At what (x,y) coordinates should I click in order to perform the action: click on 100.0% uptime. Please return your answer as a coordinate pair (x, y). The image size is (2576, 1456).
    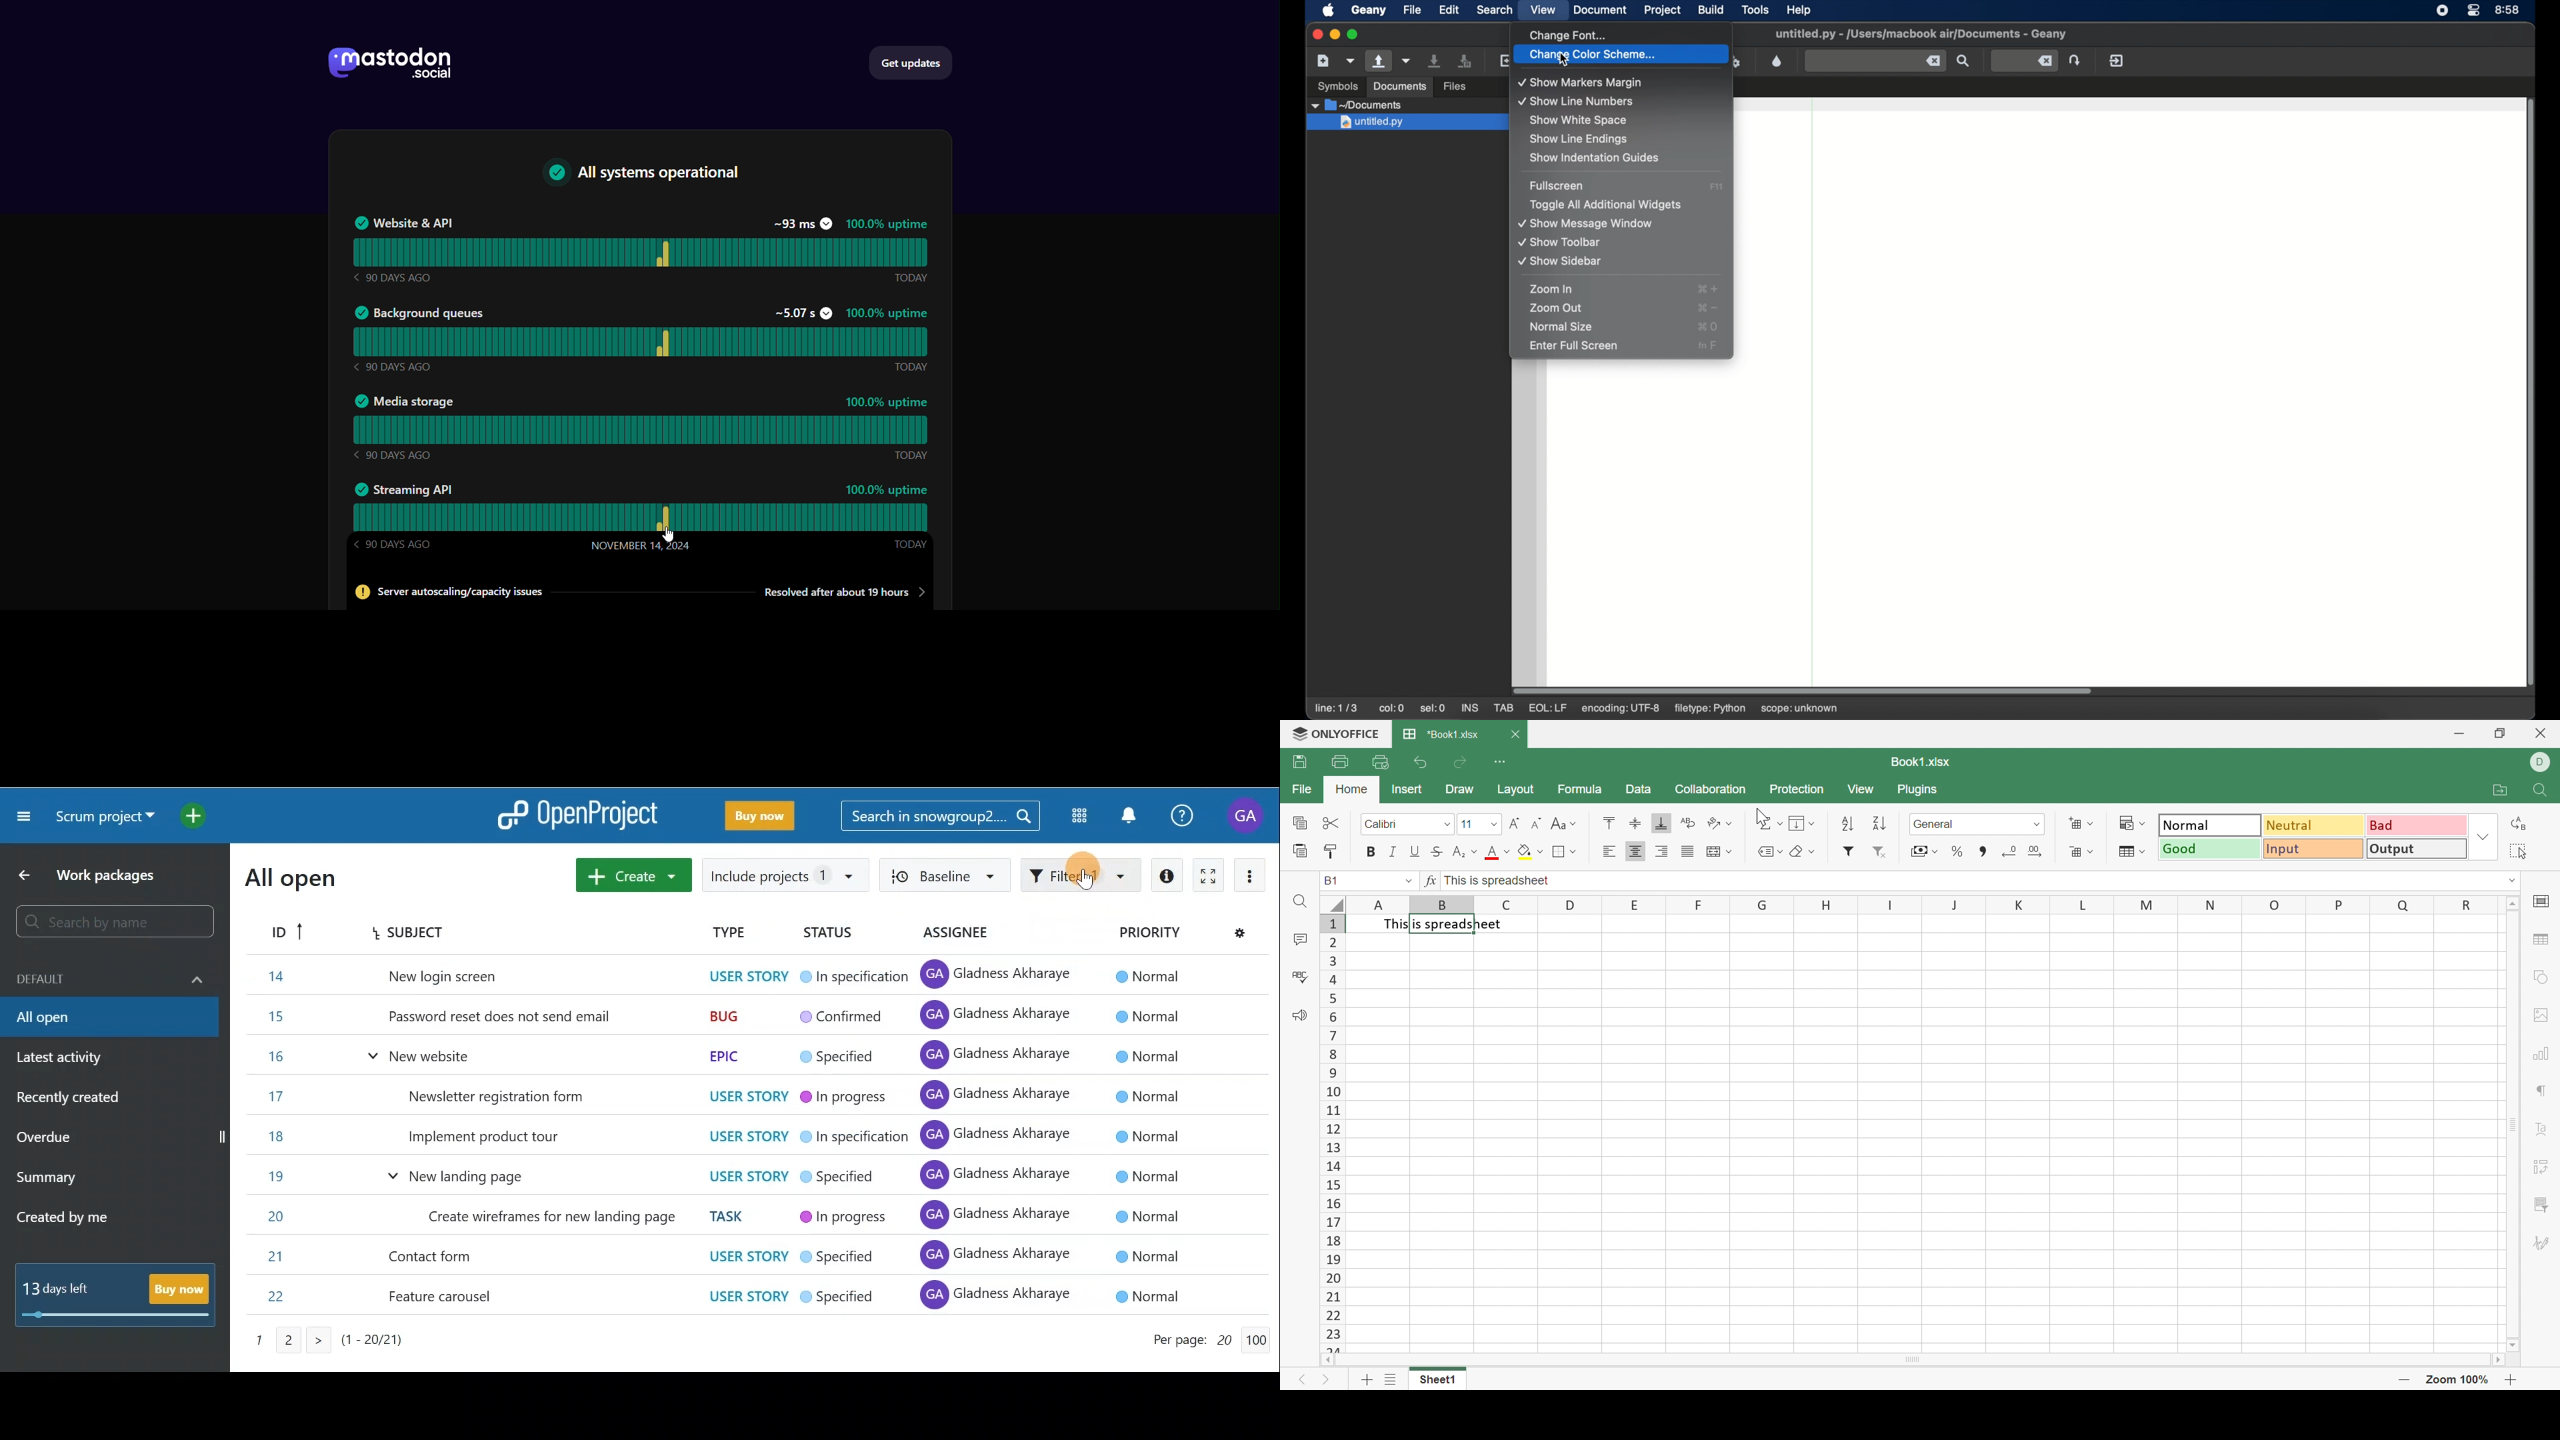
    Looking at the image, I should click on (887, 314).